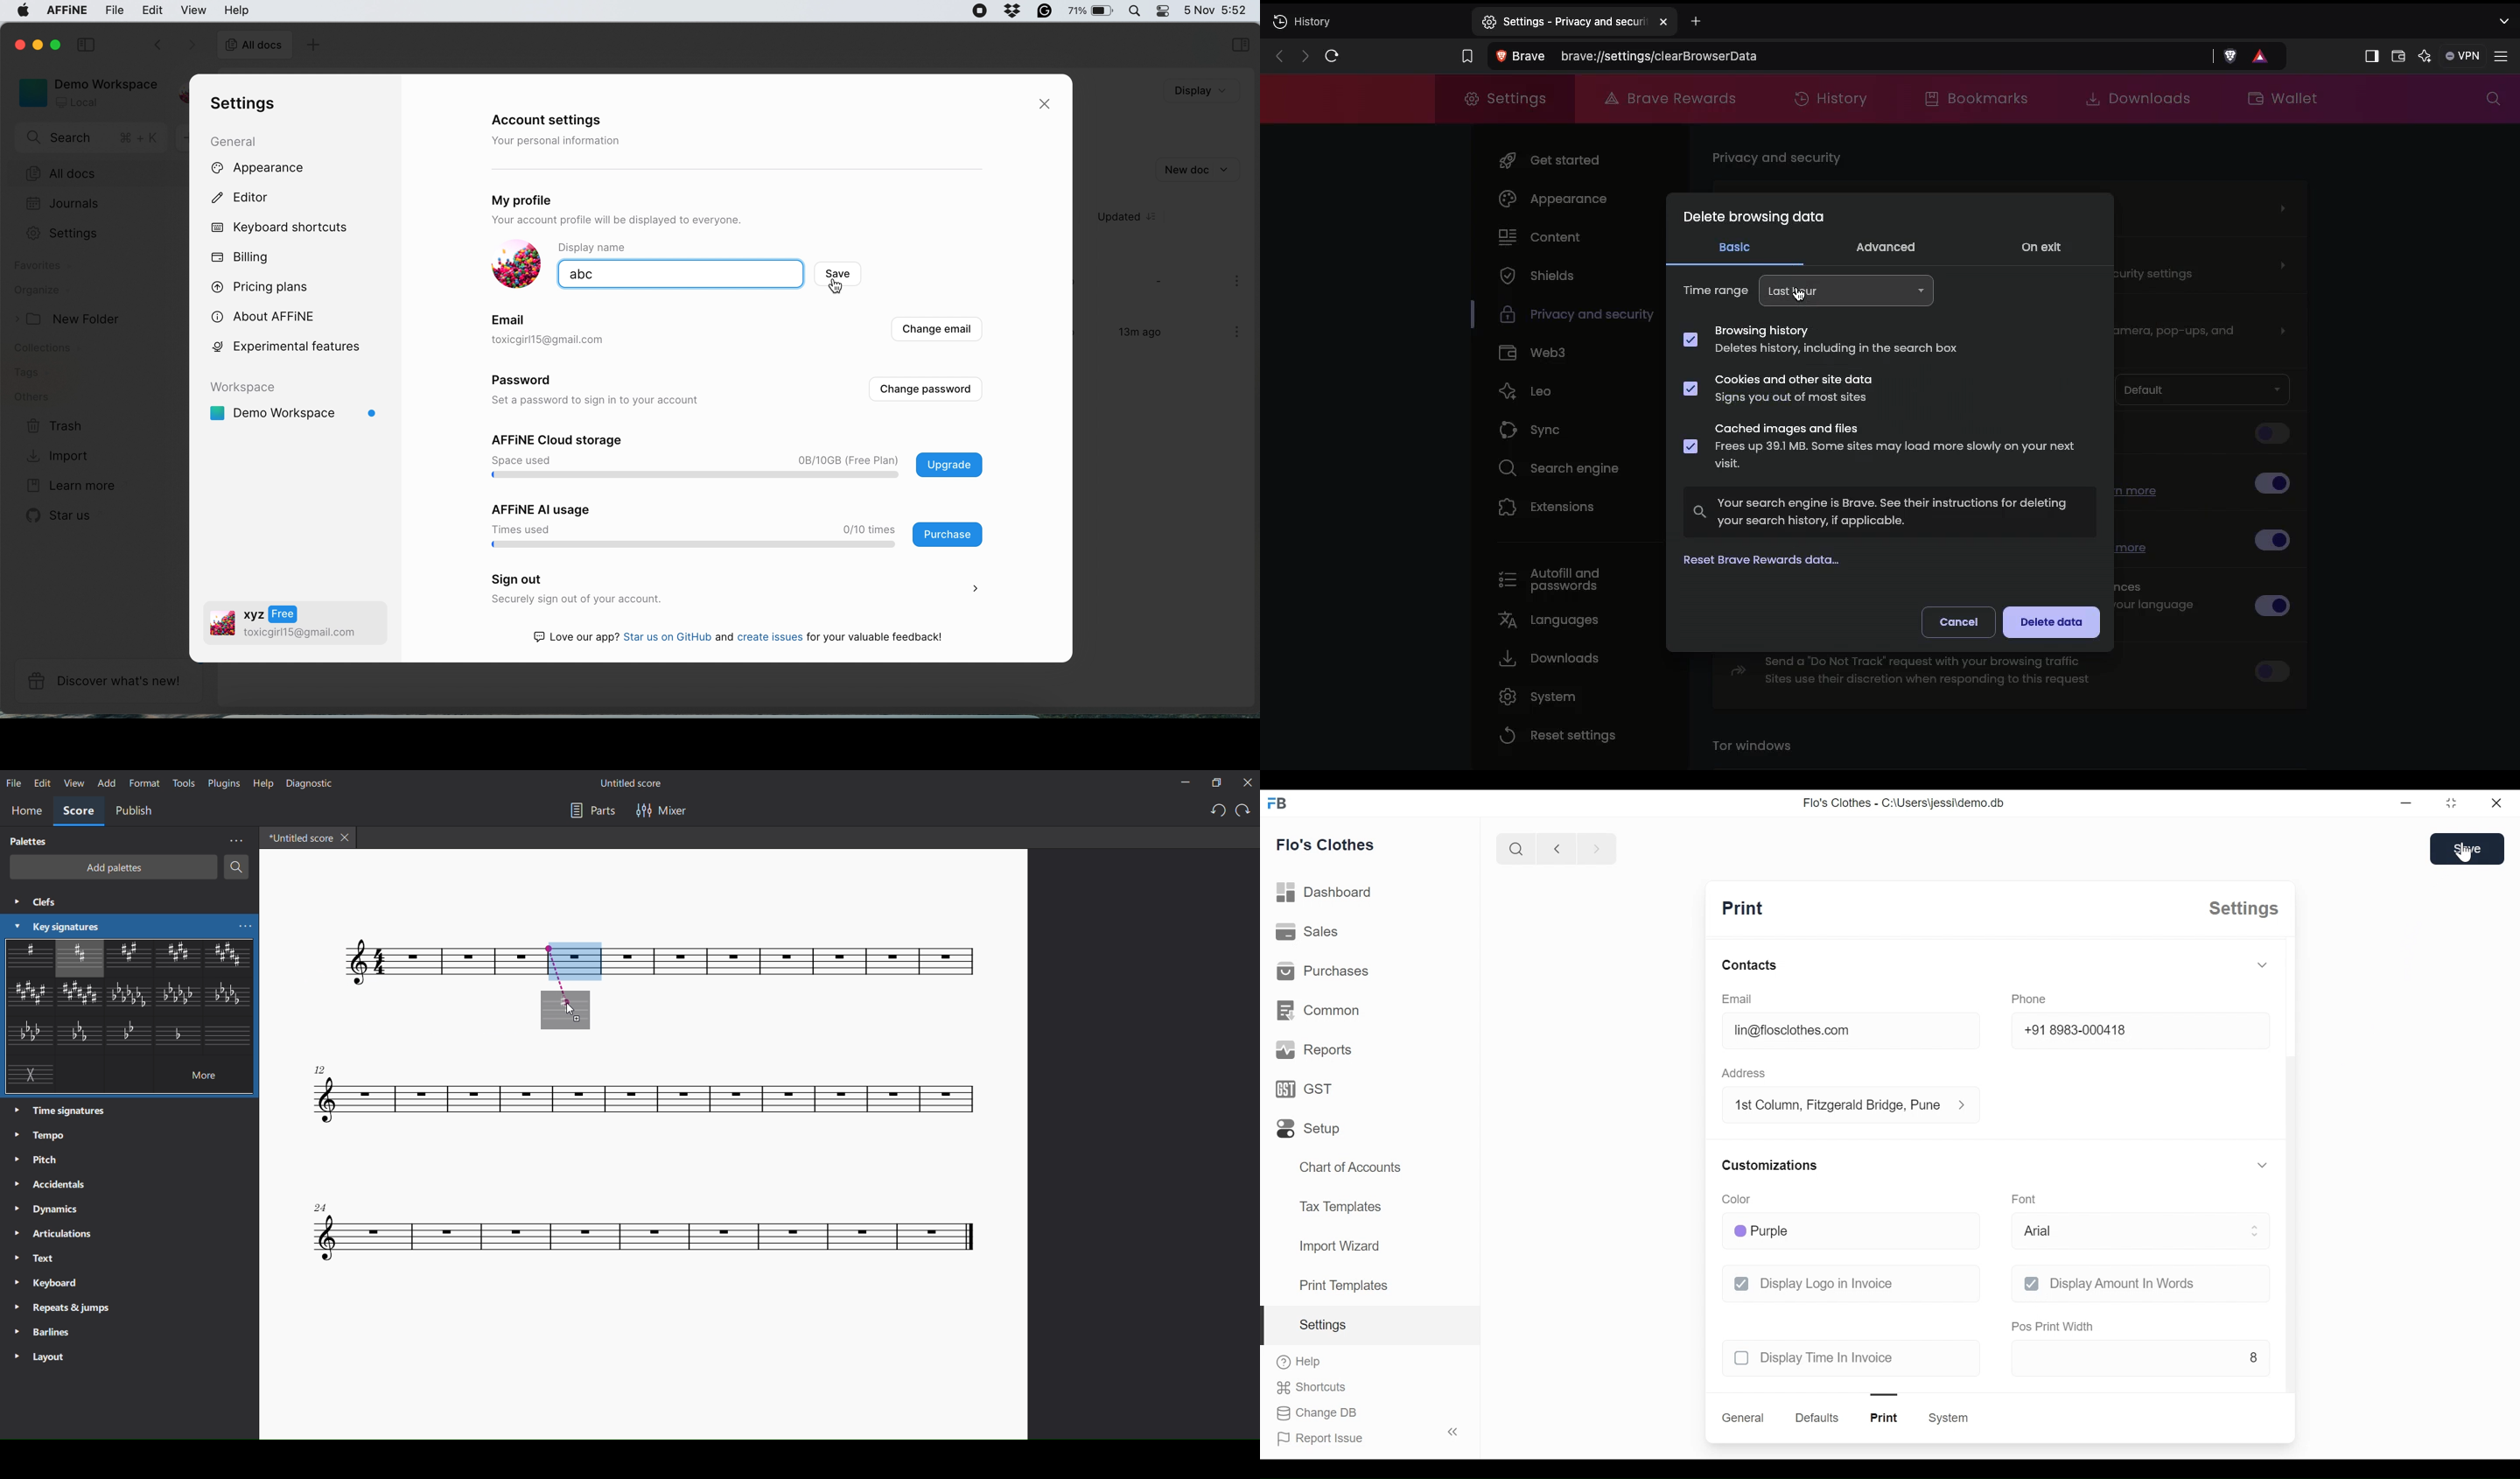  What do you see at coordinates (1852, 1030) in the screenshot?
I see `lin@floclothes.com` at bounding box center [1852, 1030].